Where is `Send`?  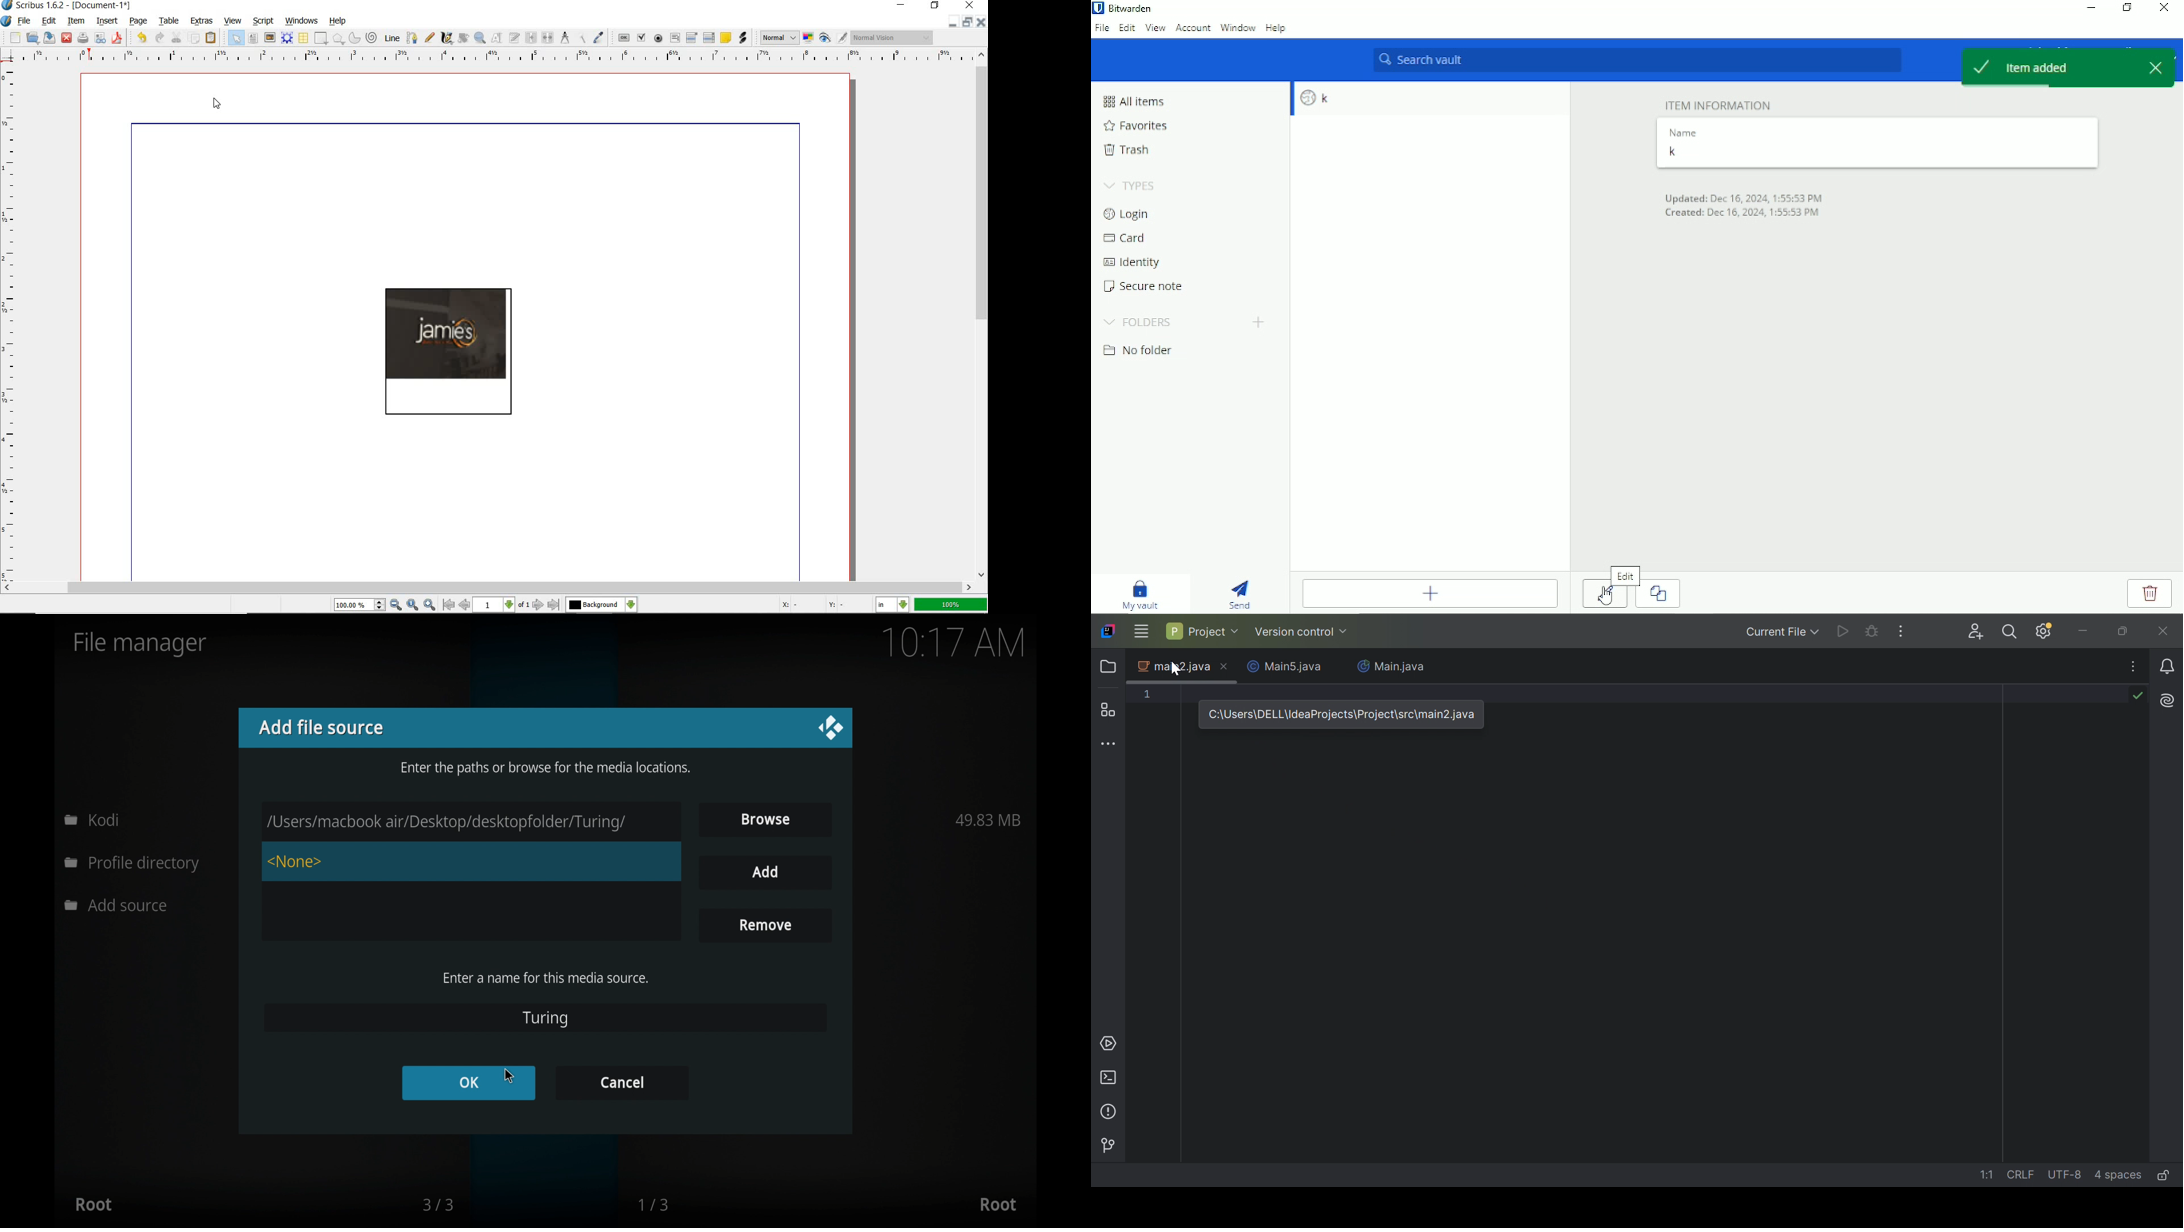
Send is located at coordinates (1239, 594).